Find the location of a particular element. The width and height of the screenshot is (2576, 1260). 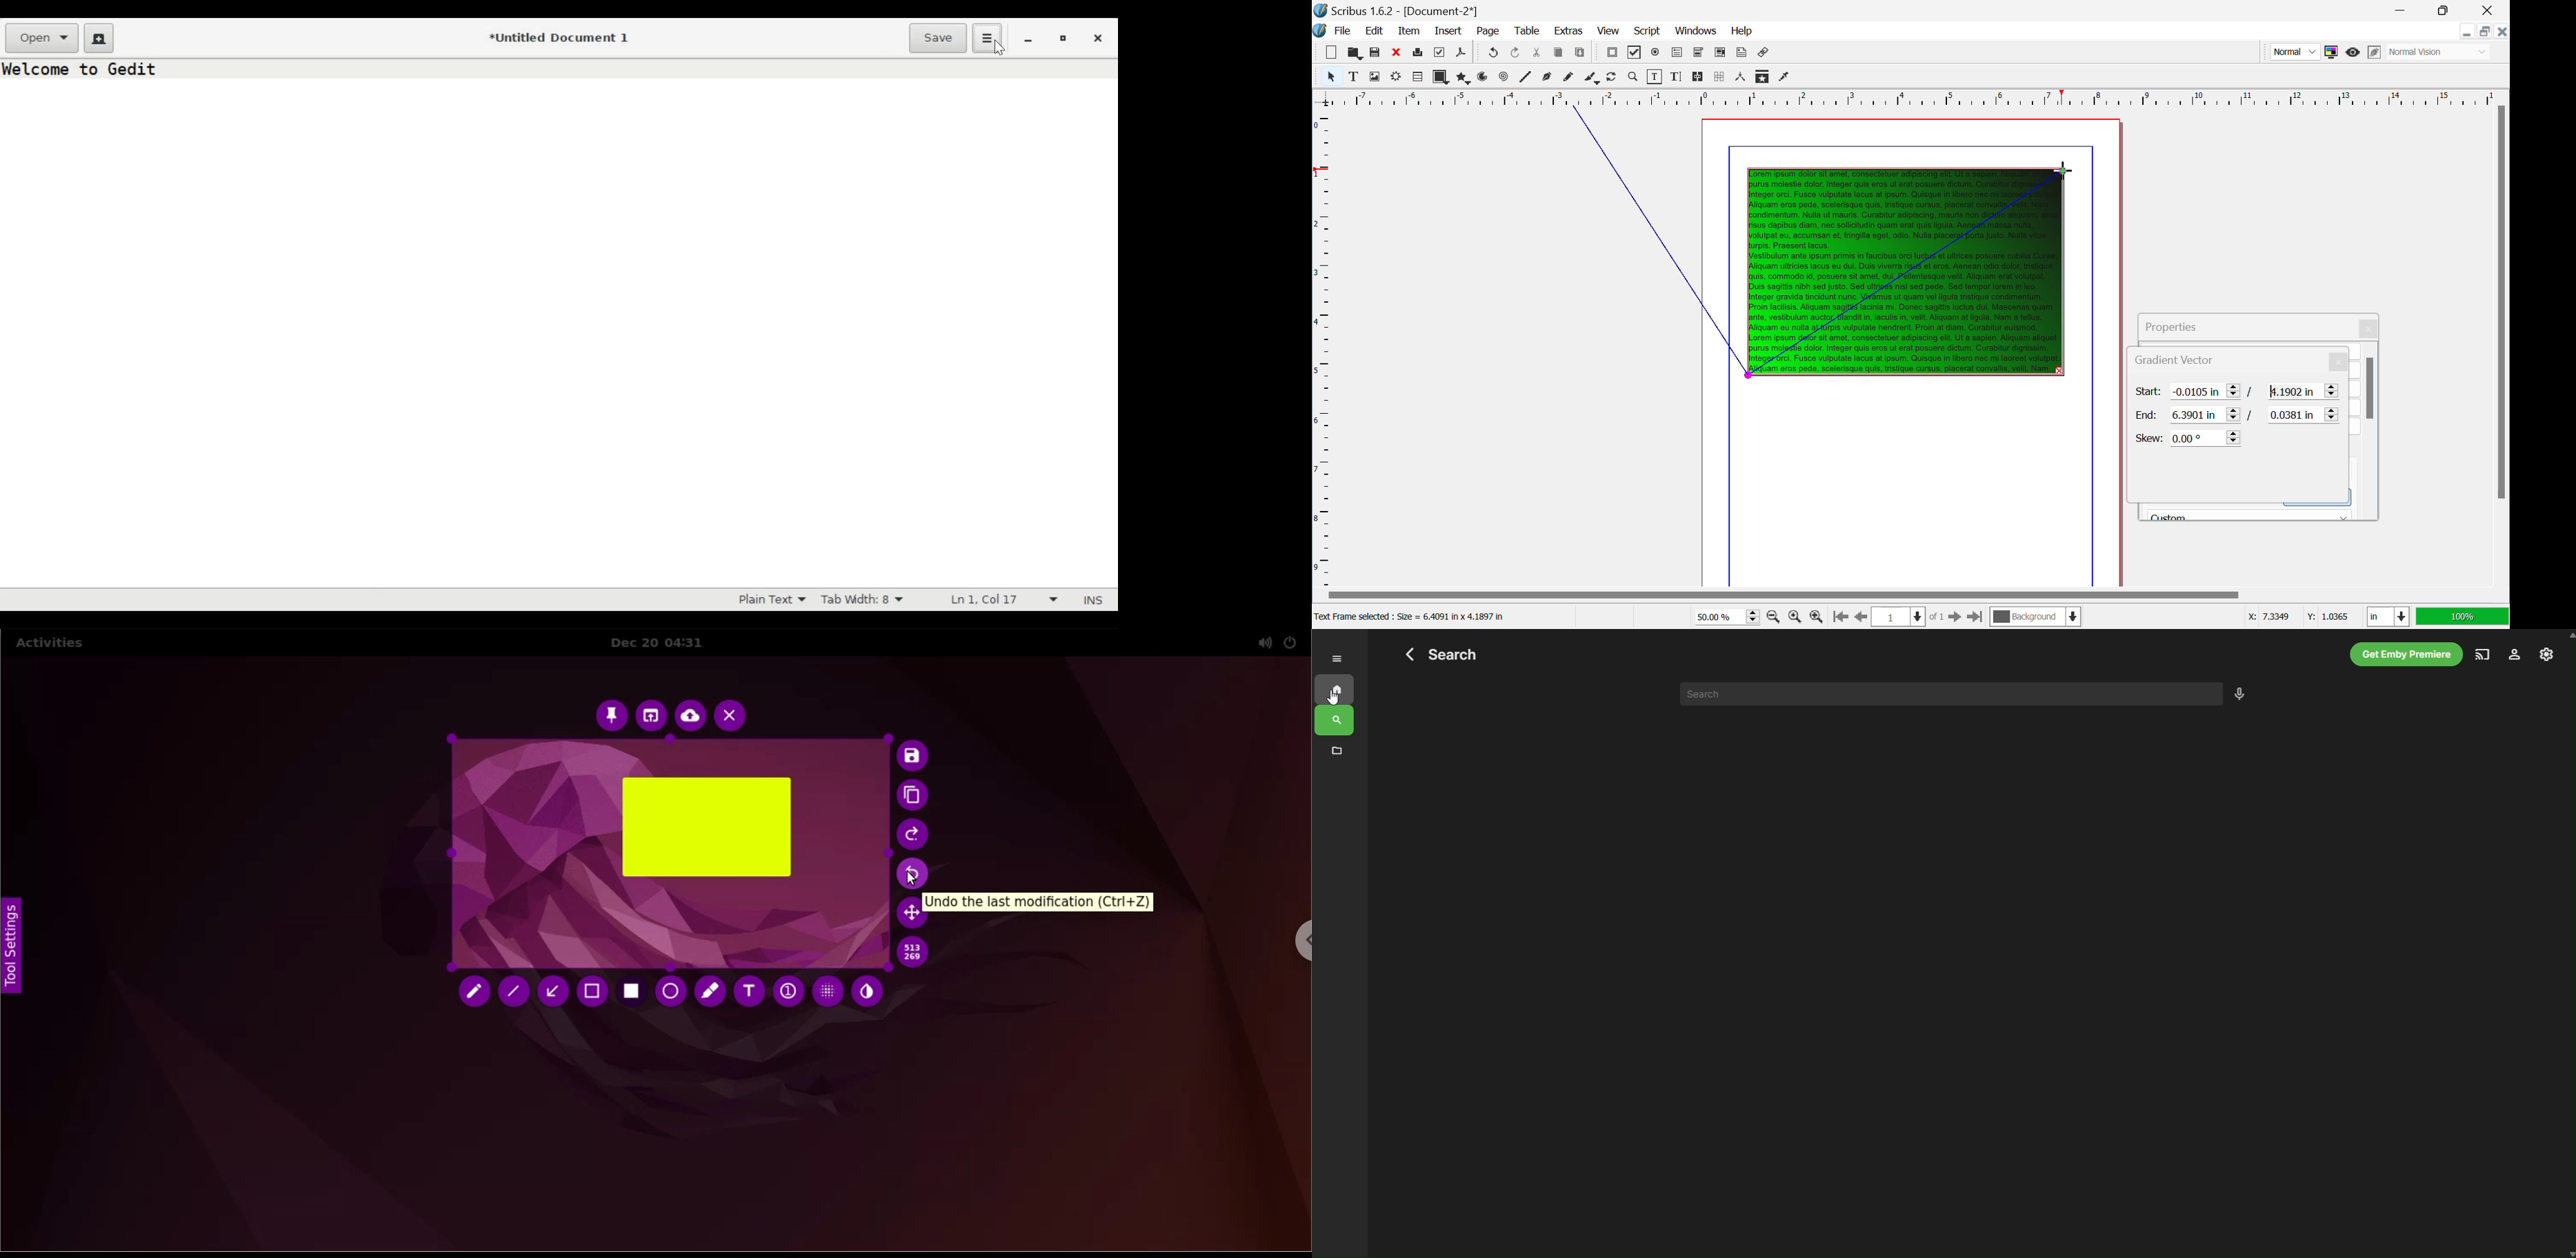

Save is located at coordinates (1375, 52).